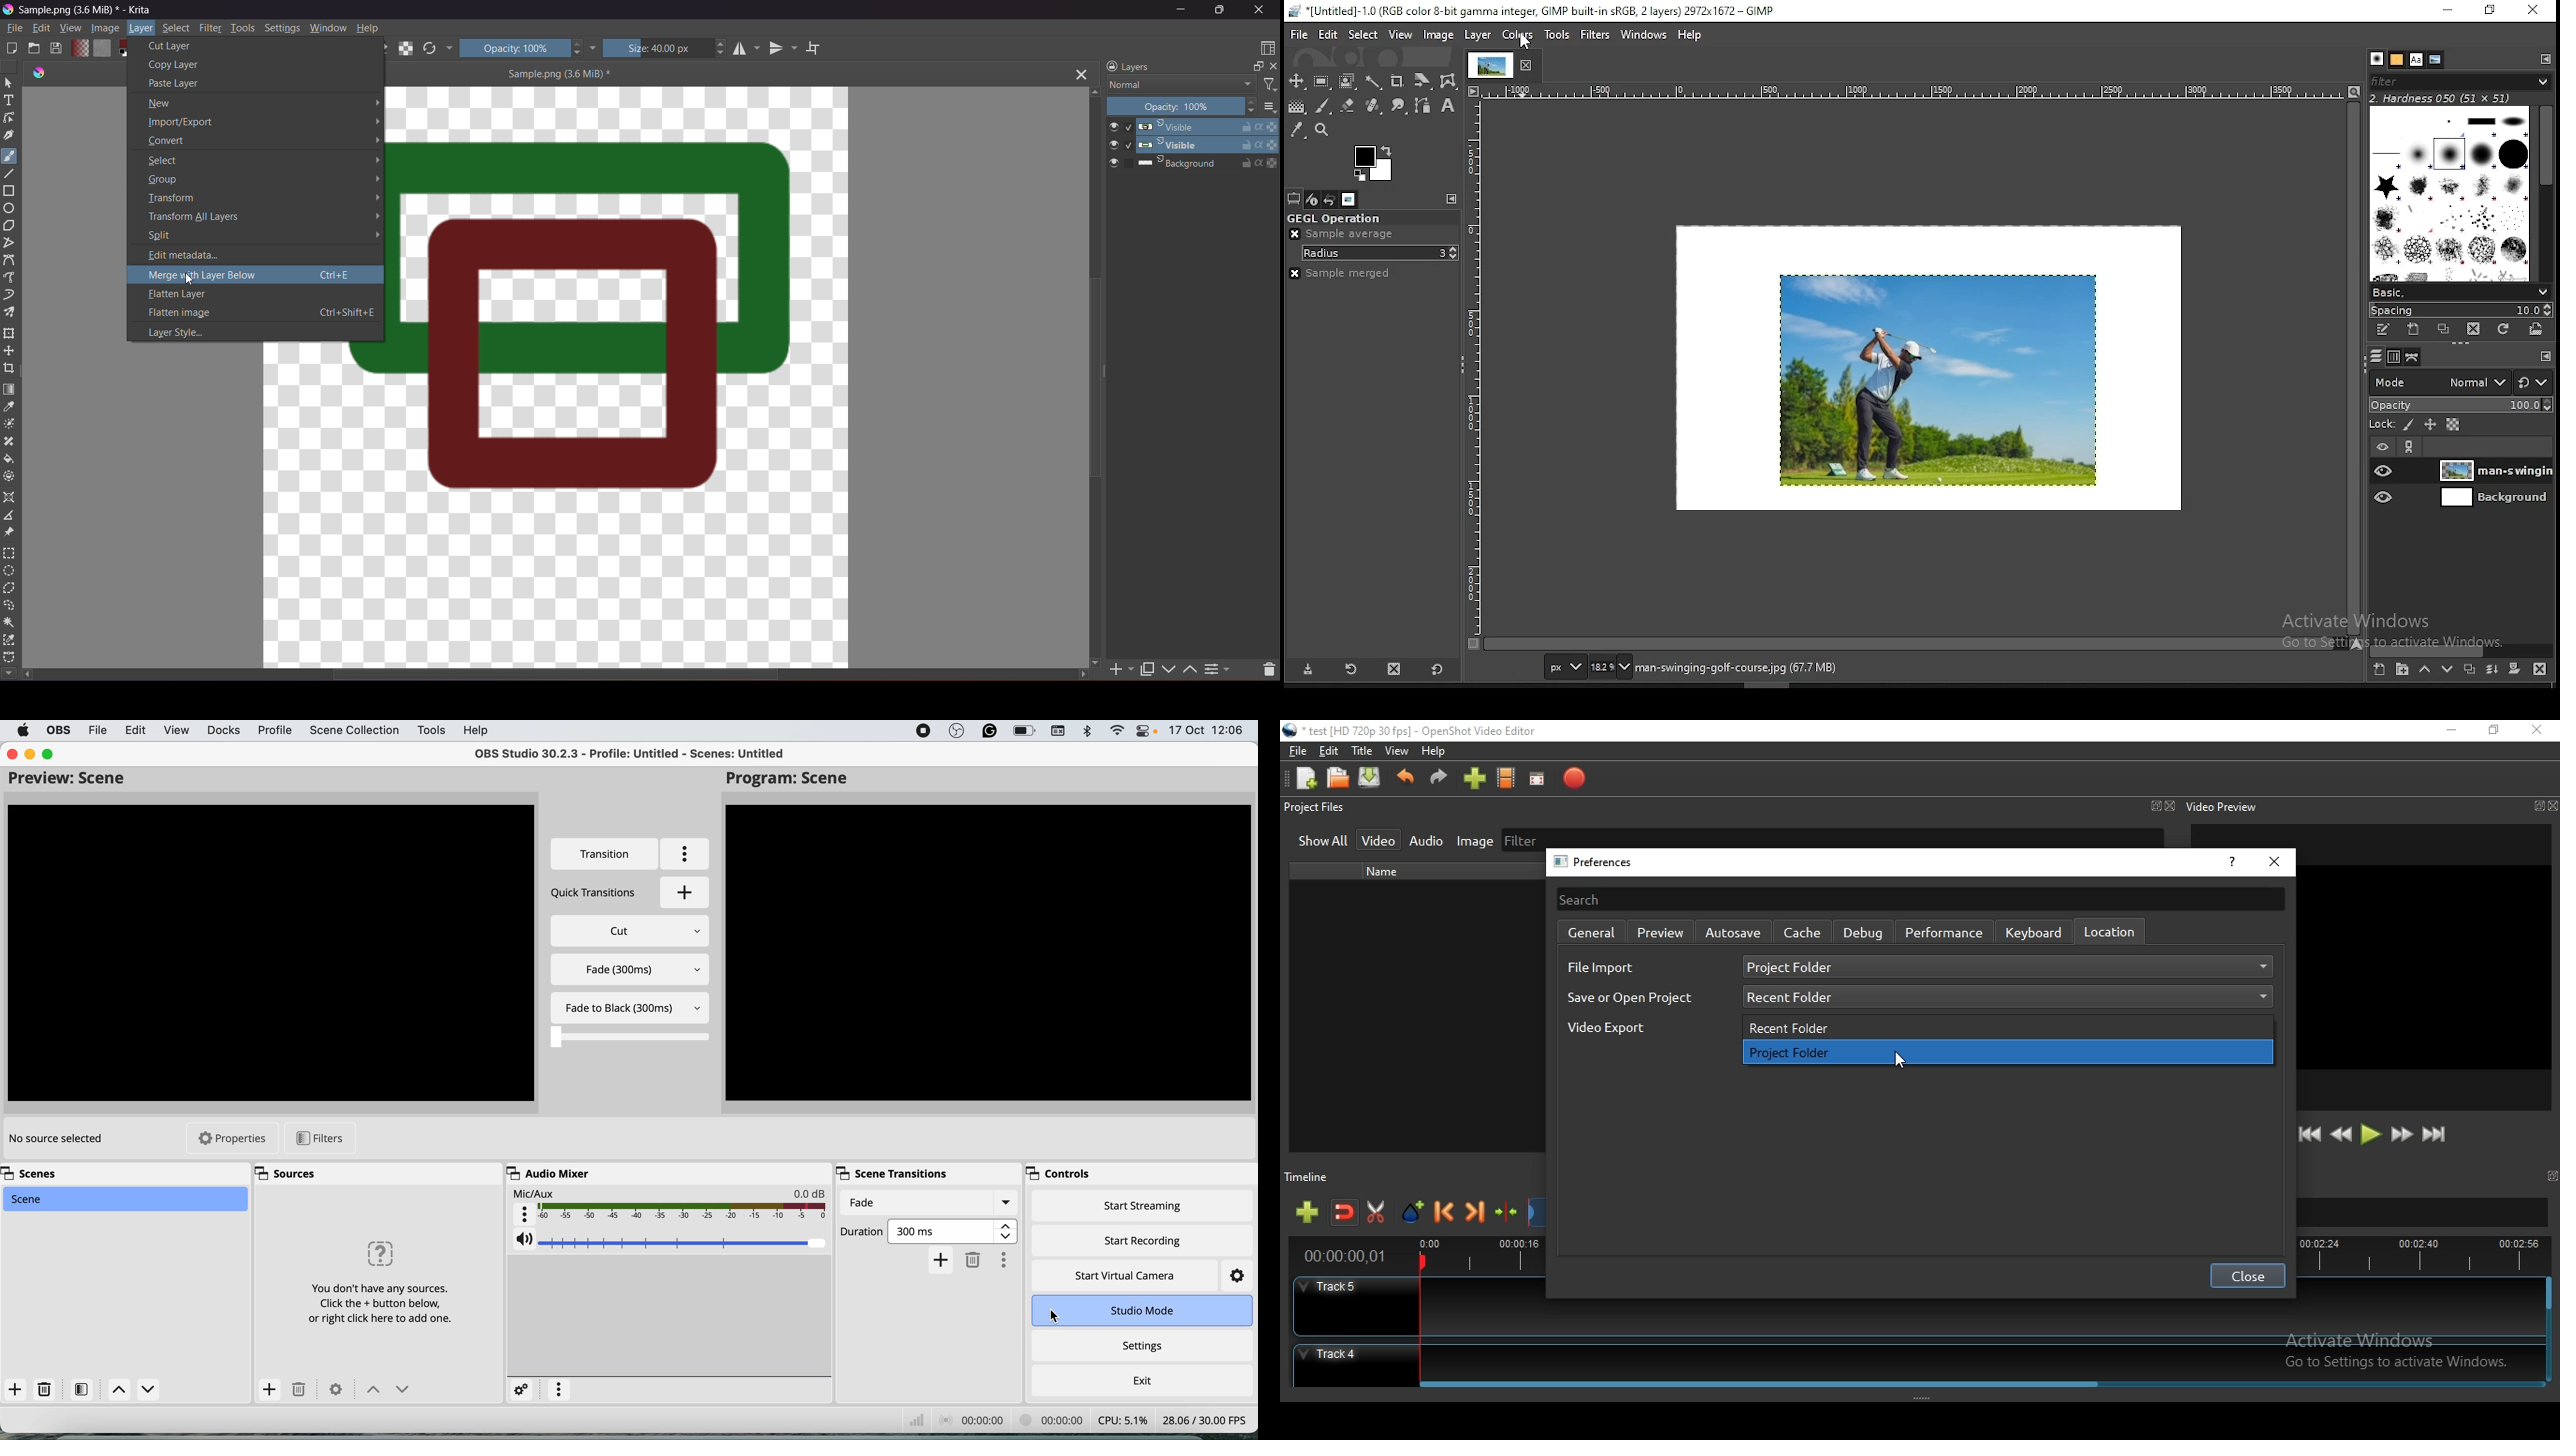  What do you see at coordinates (17, 1393) in the screenshot?
I see `add scene` at bounding box center [17, 1393].